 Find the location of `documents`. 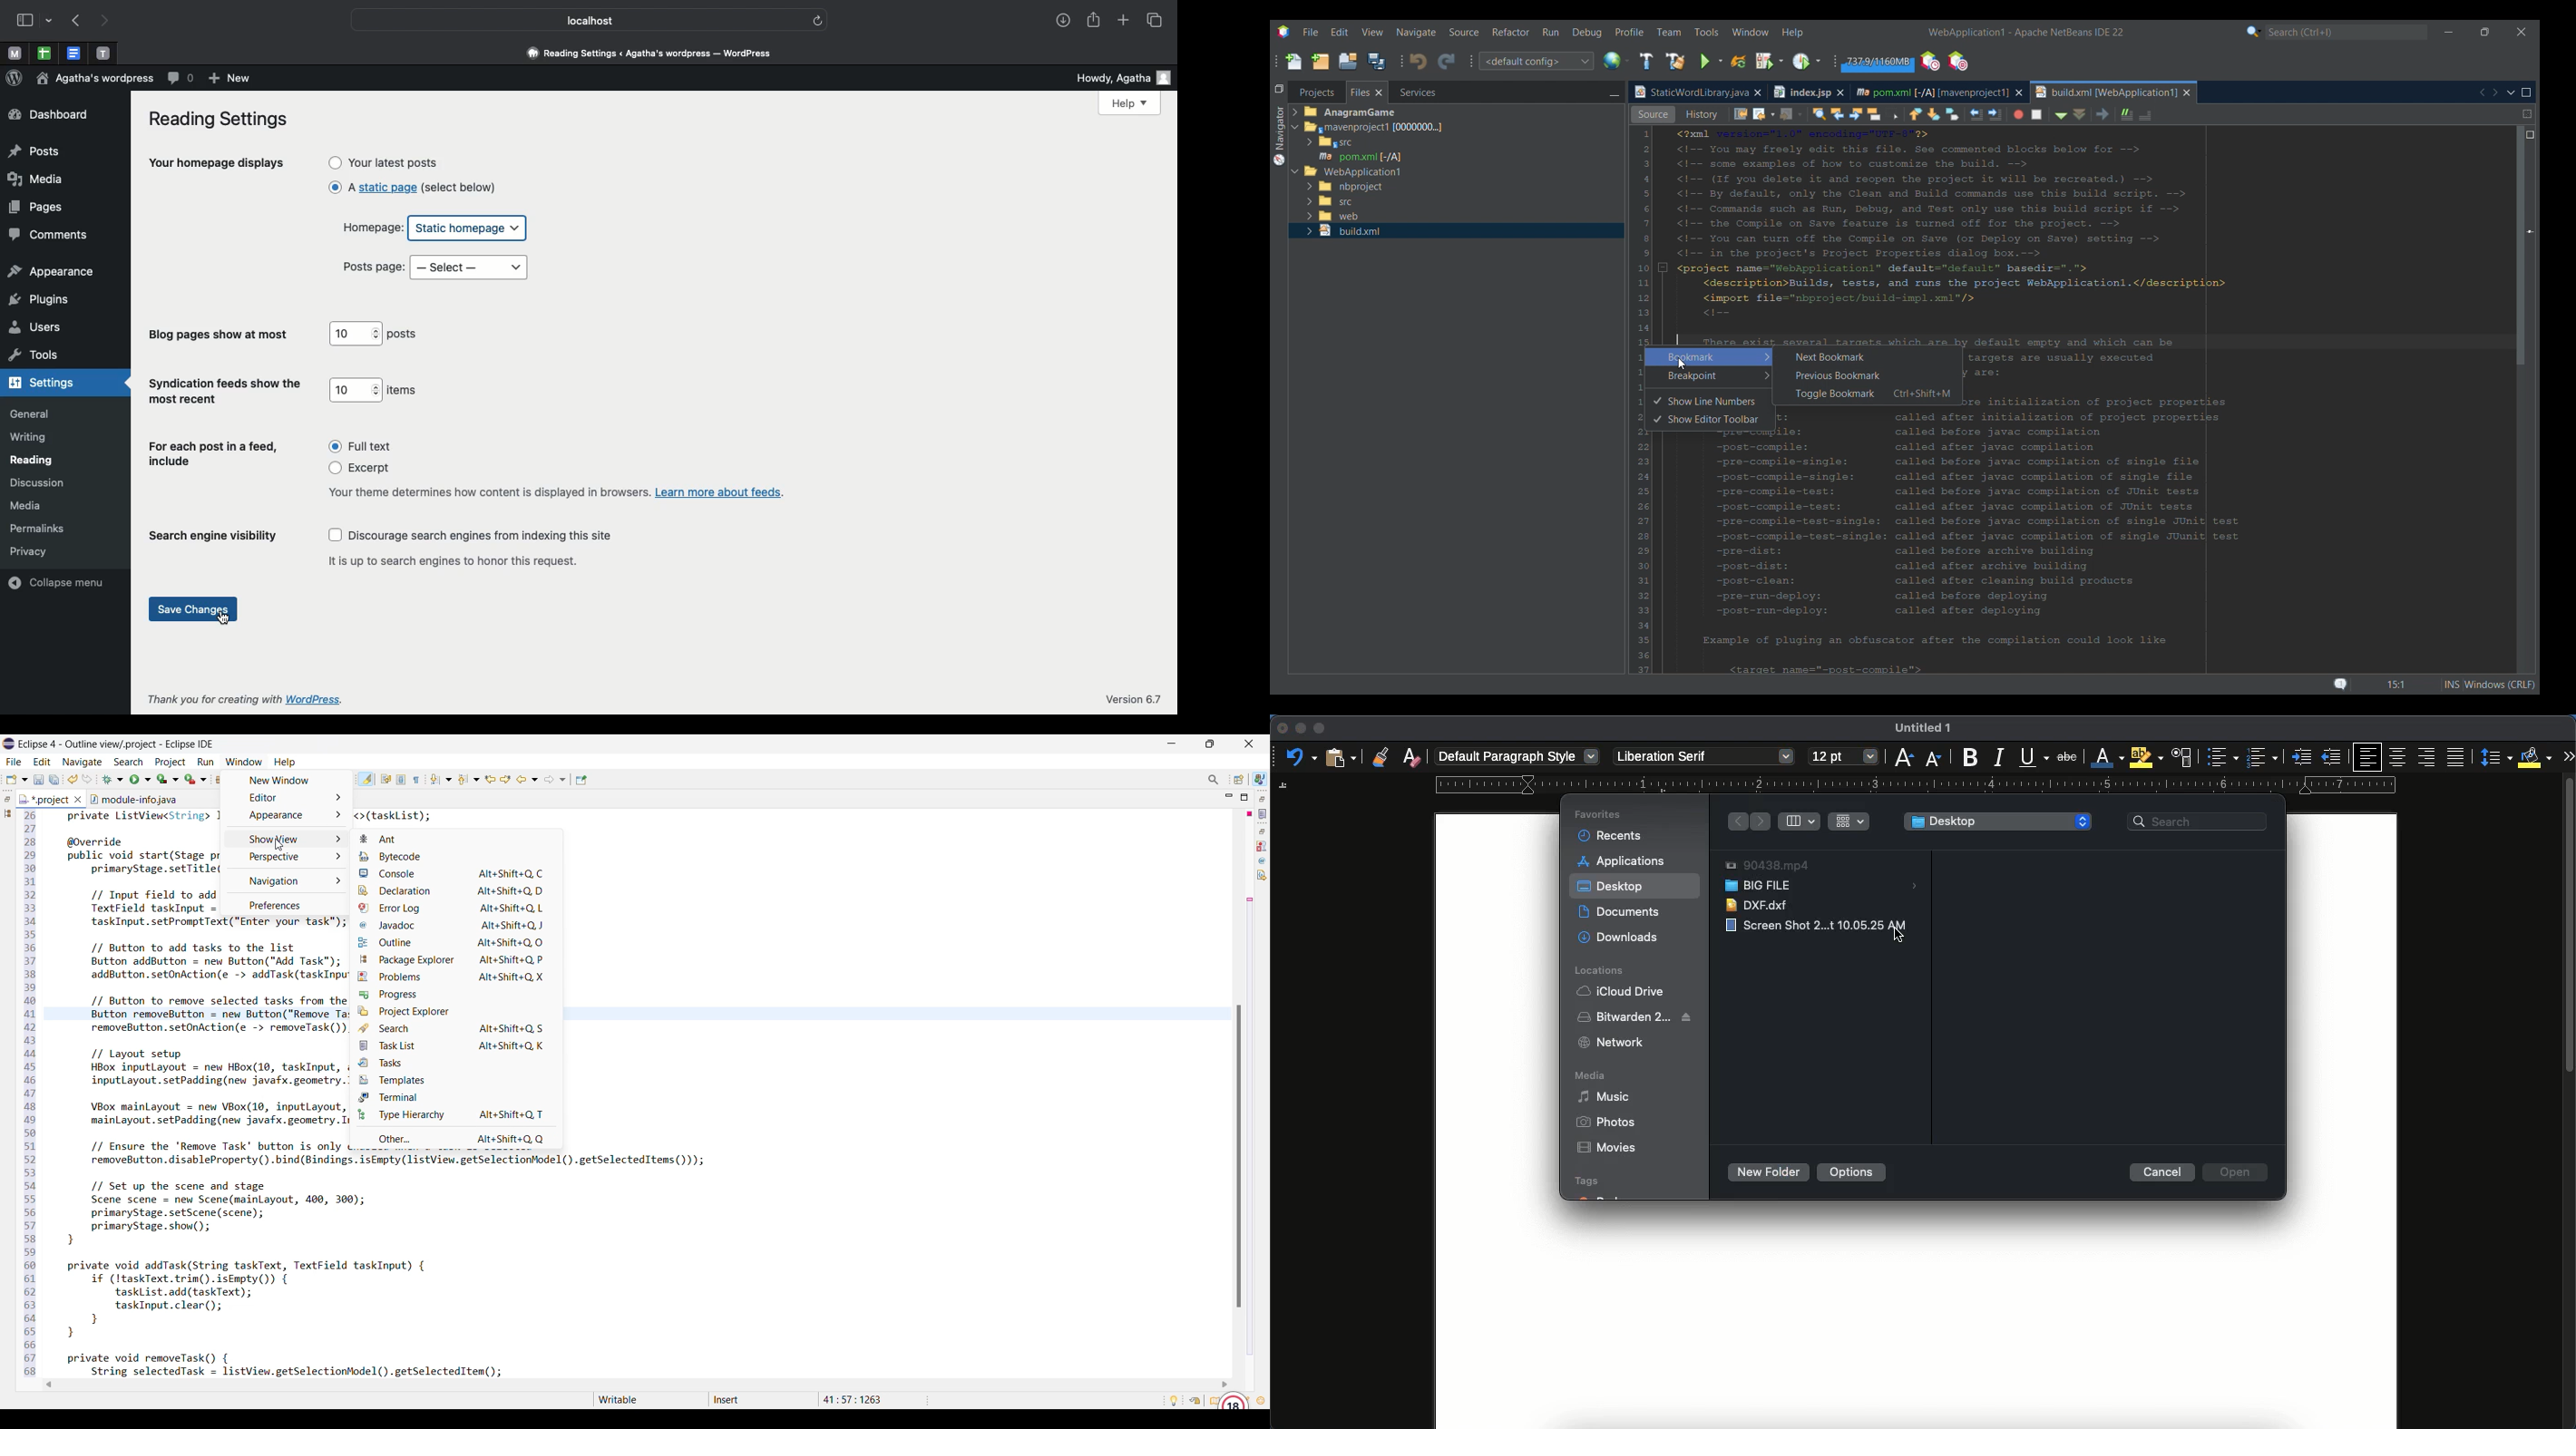

documents is located at coordinates (1625, 911).